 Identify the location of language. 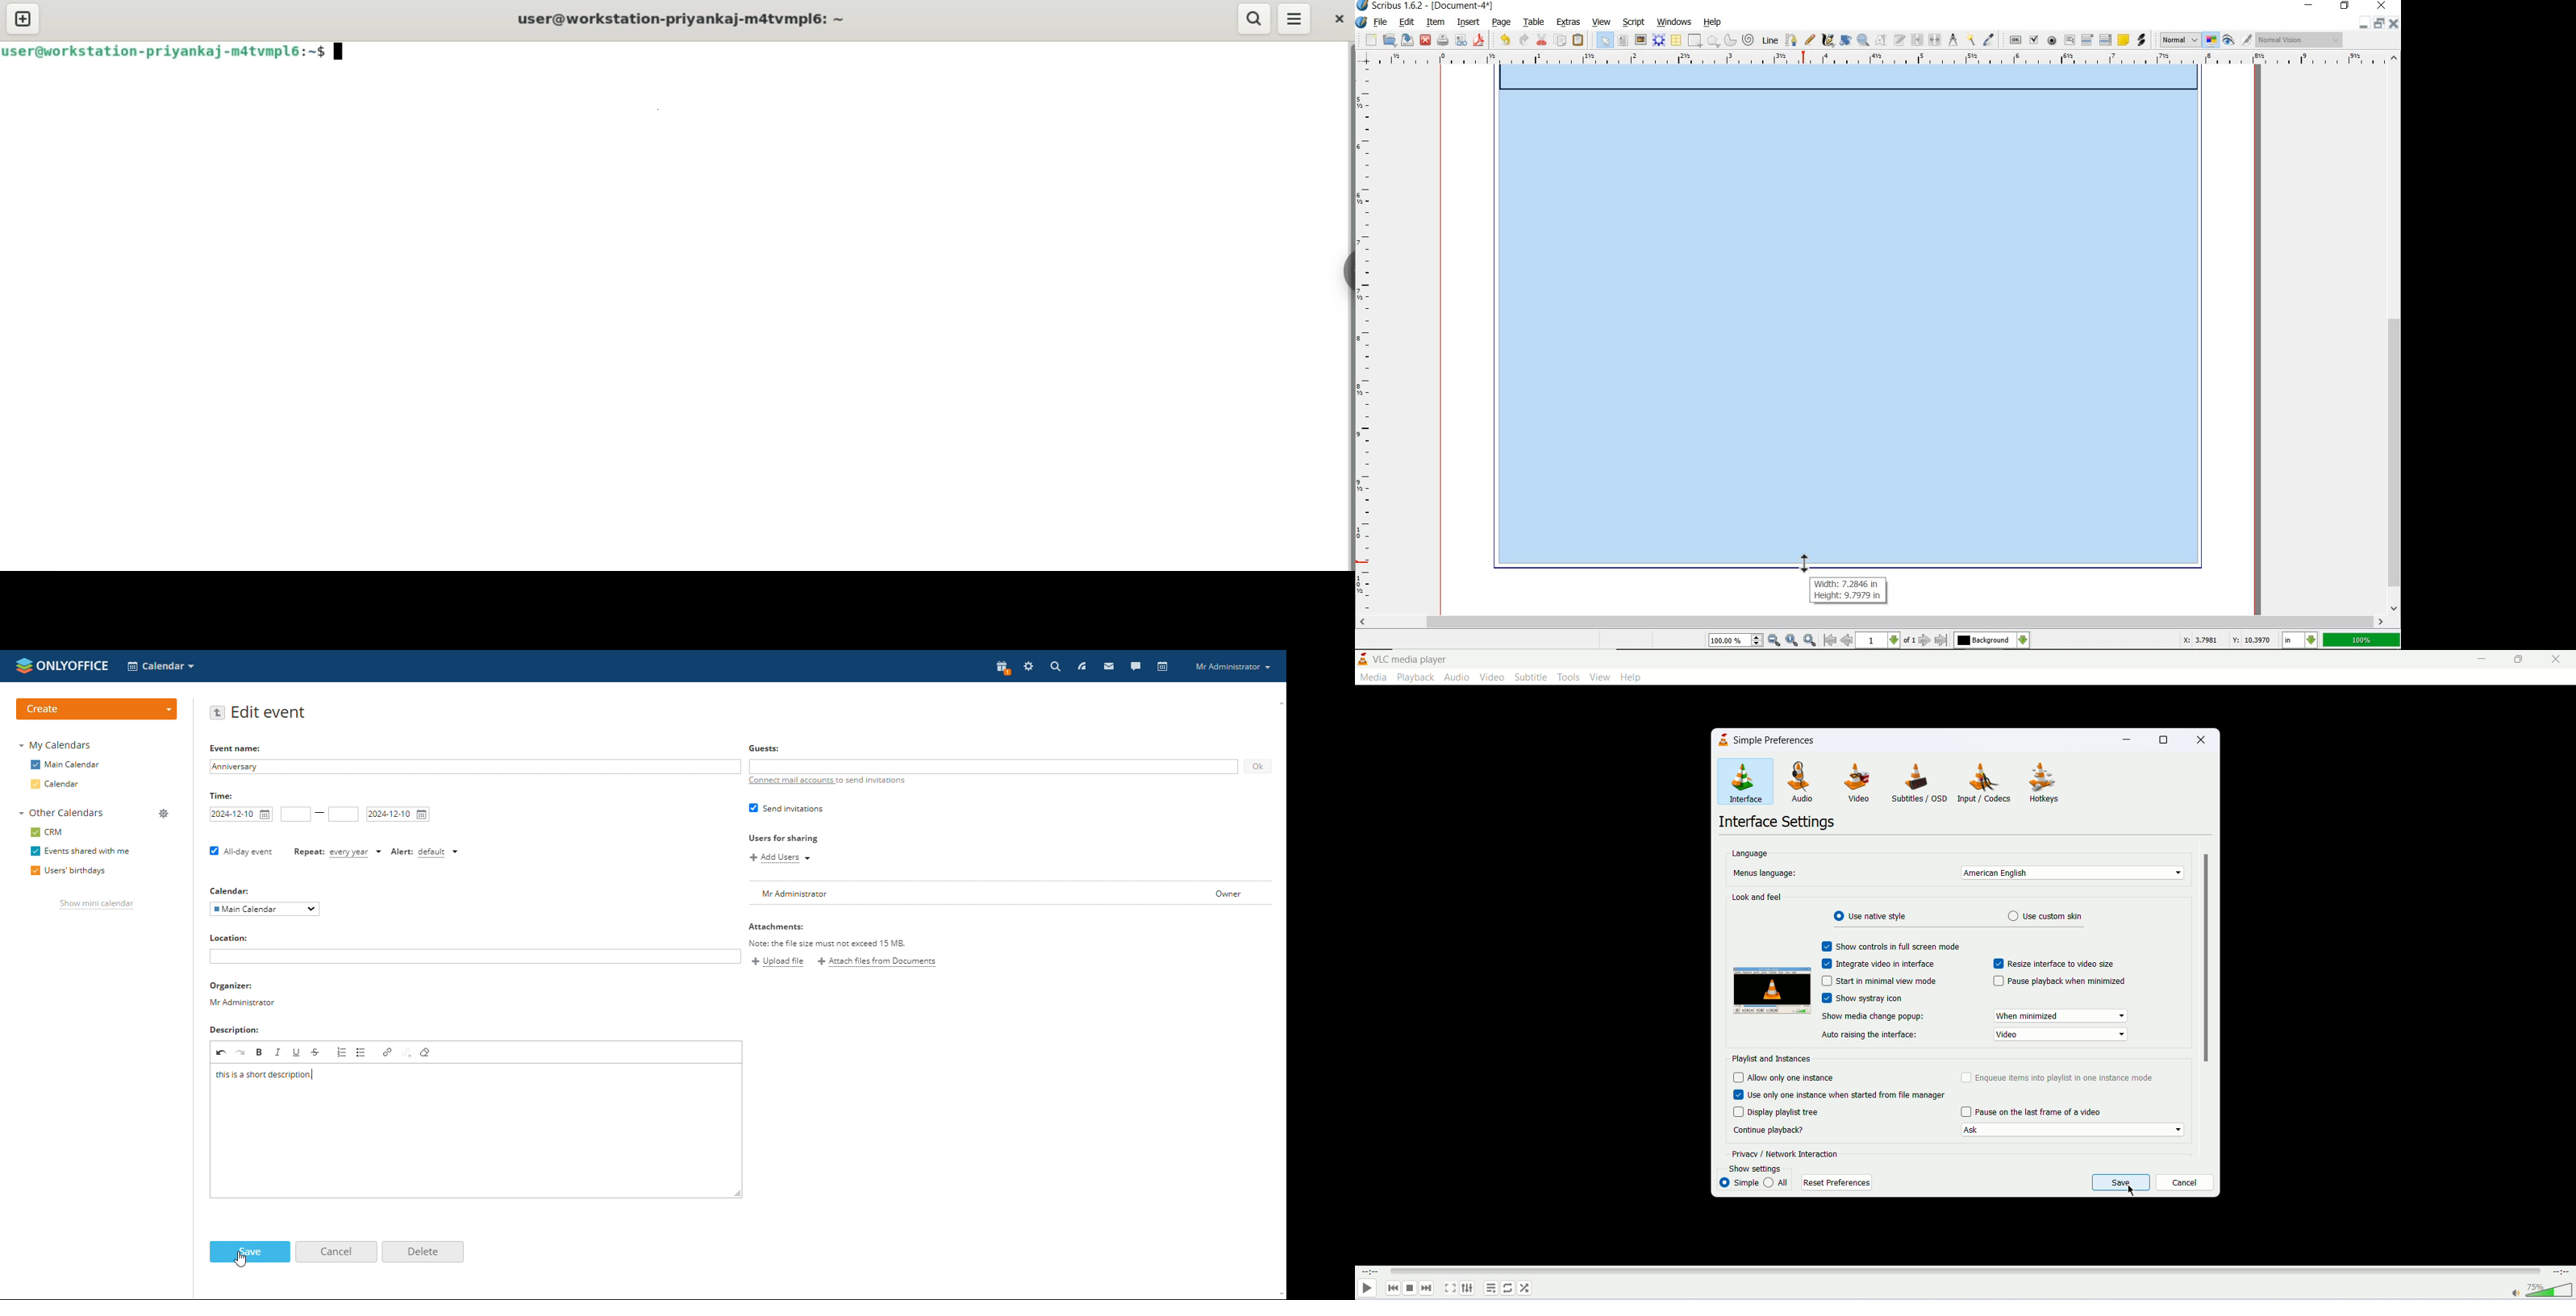
(1749, 852).